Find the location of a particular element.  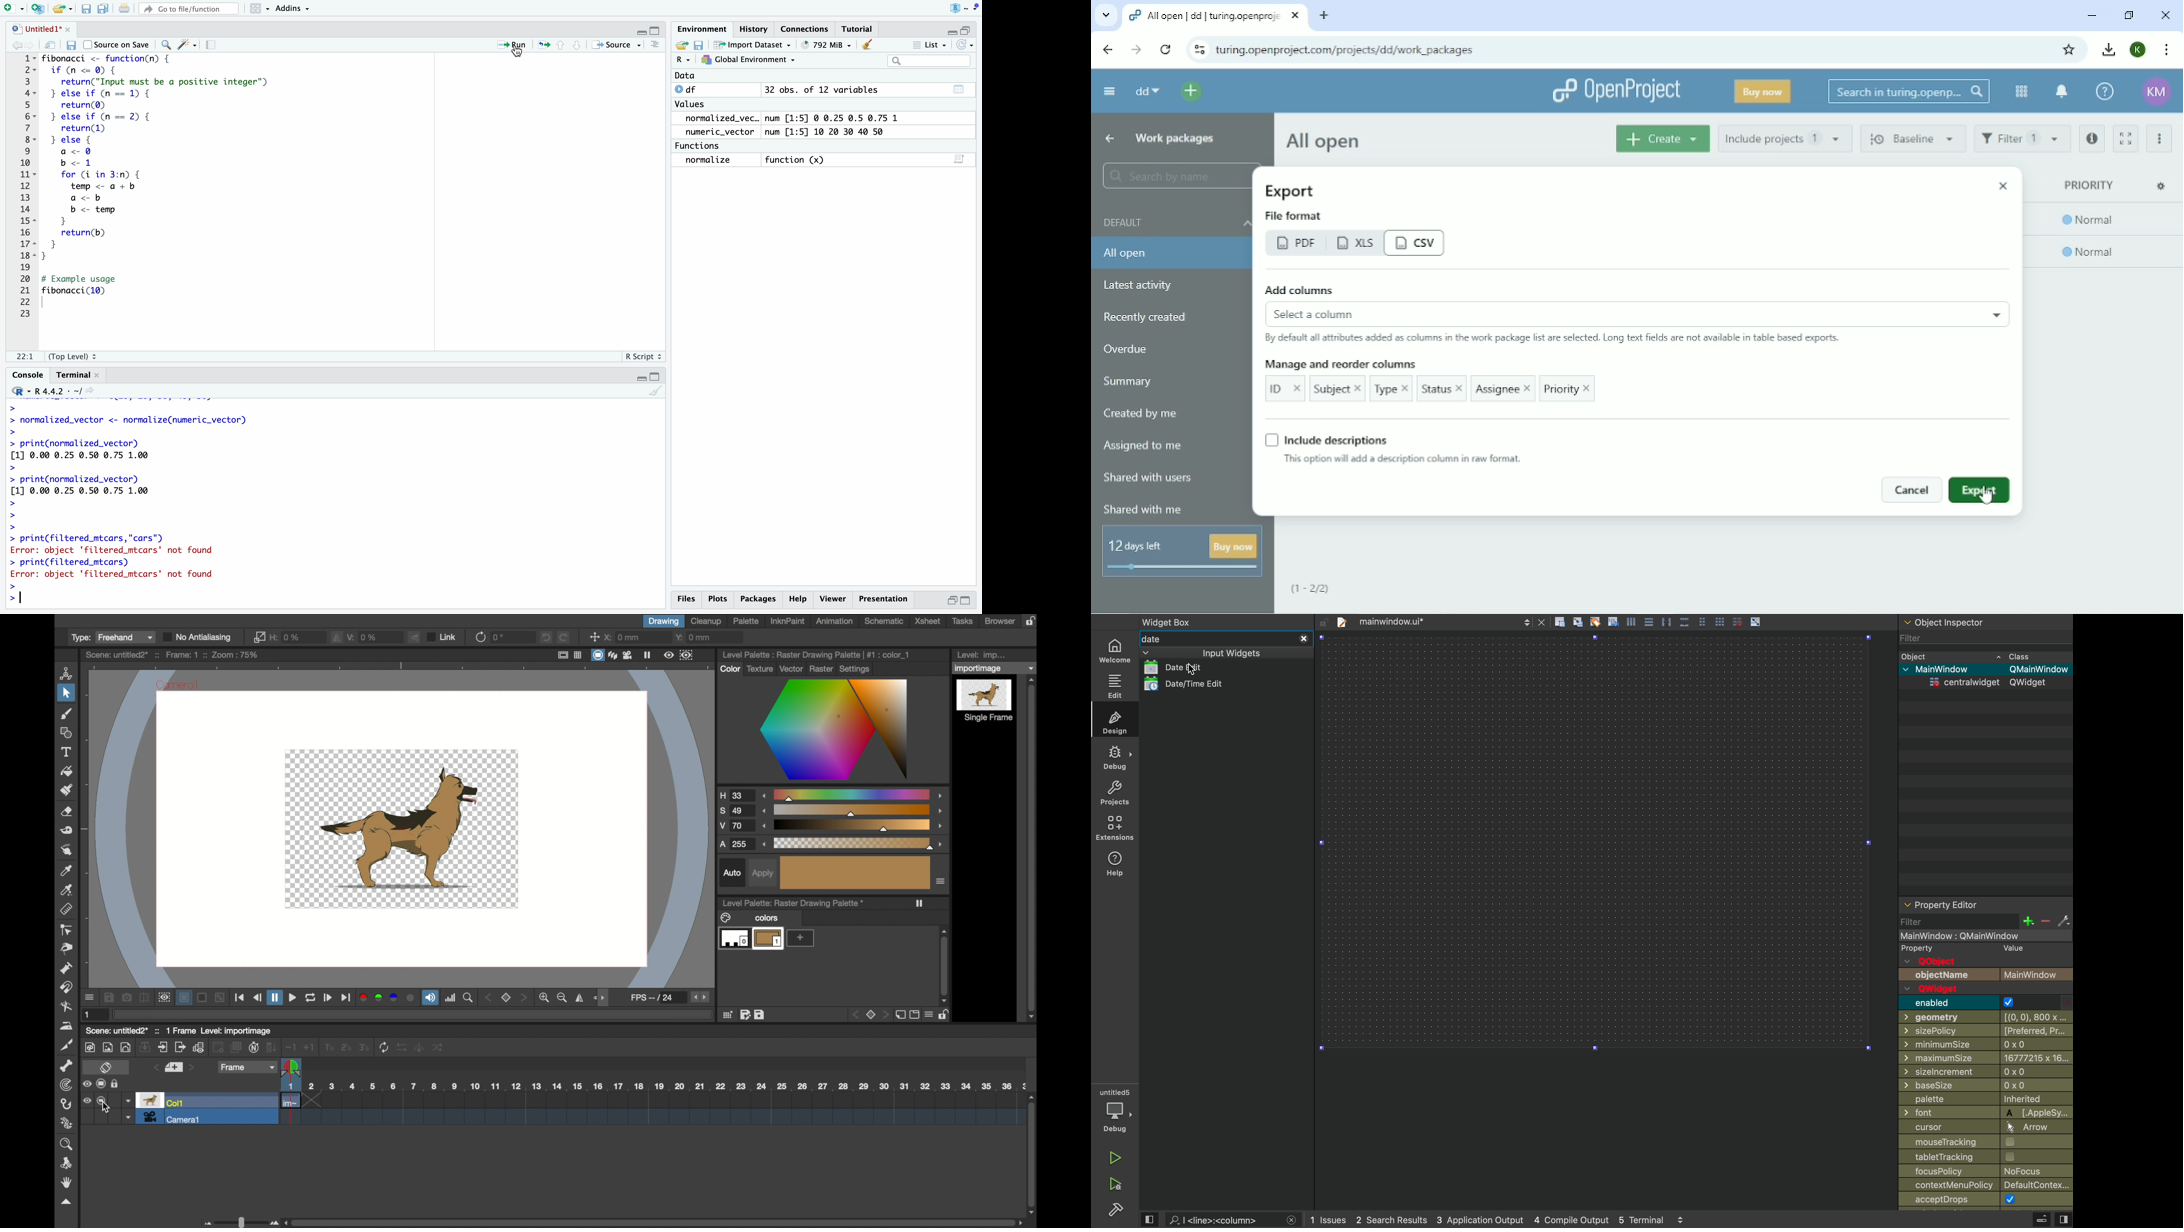

n is located at coordinates (254, 1047).